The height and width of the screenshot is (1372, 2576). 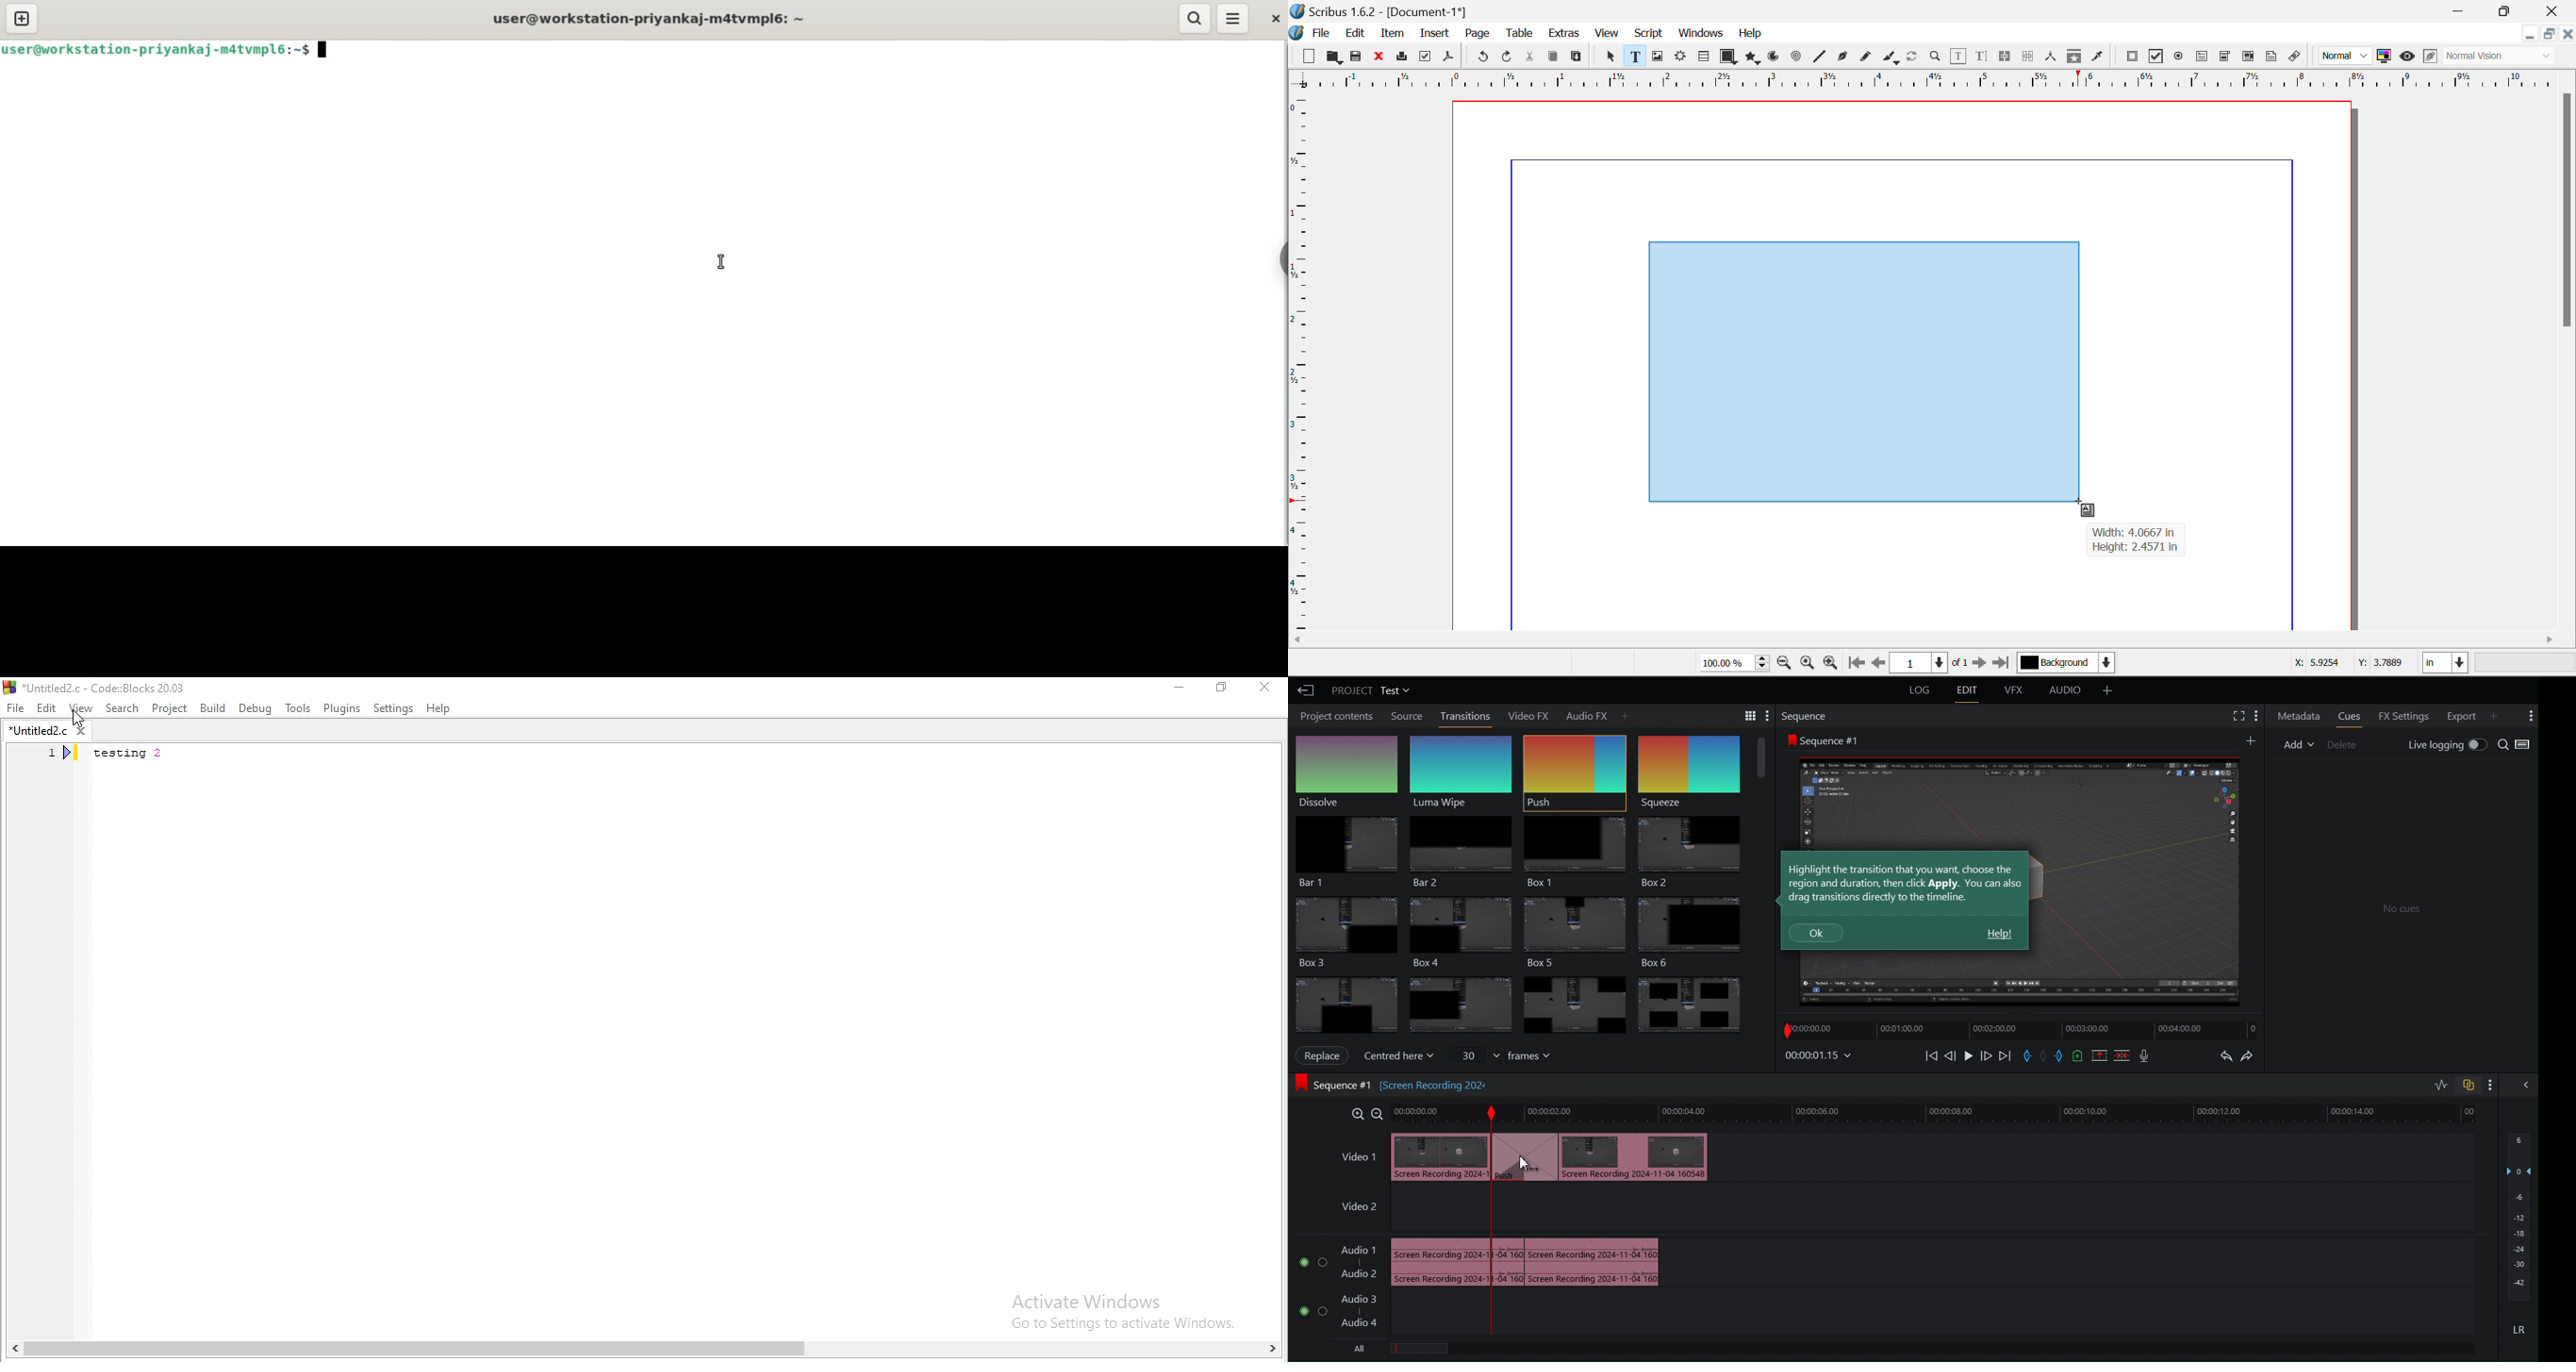 I want to click on Copy Item Properties, so click(x=2074, y=56).